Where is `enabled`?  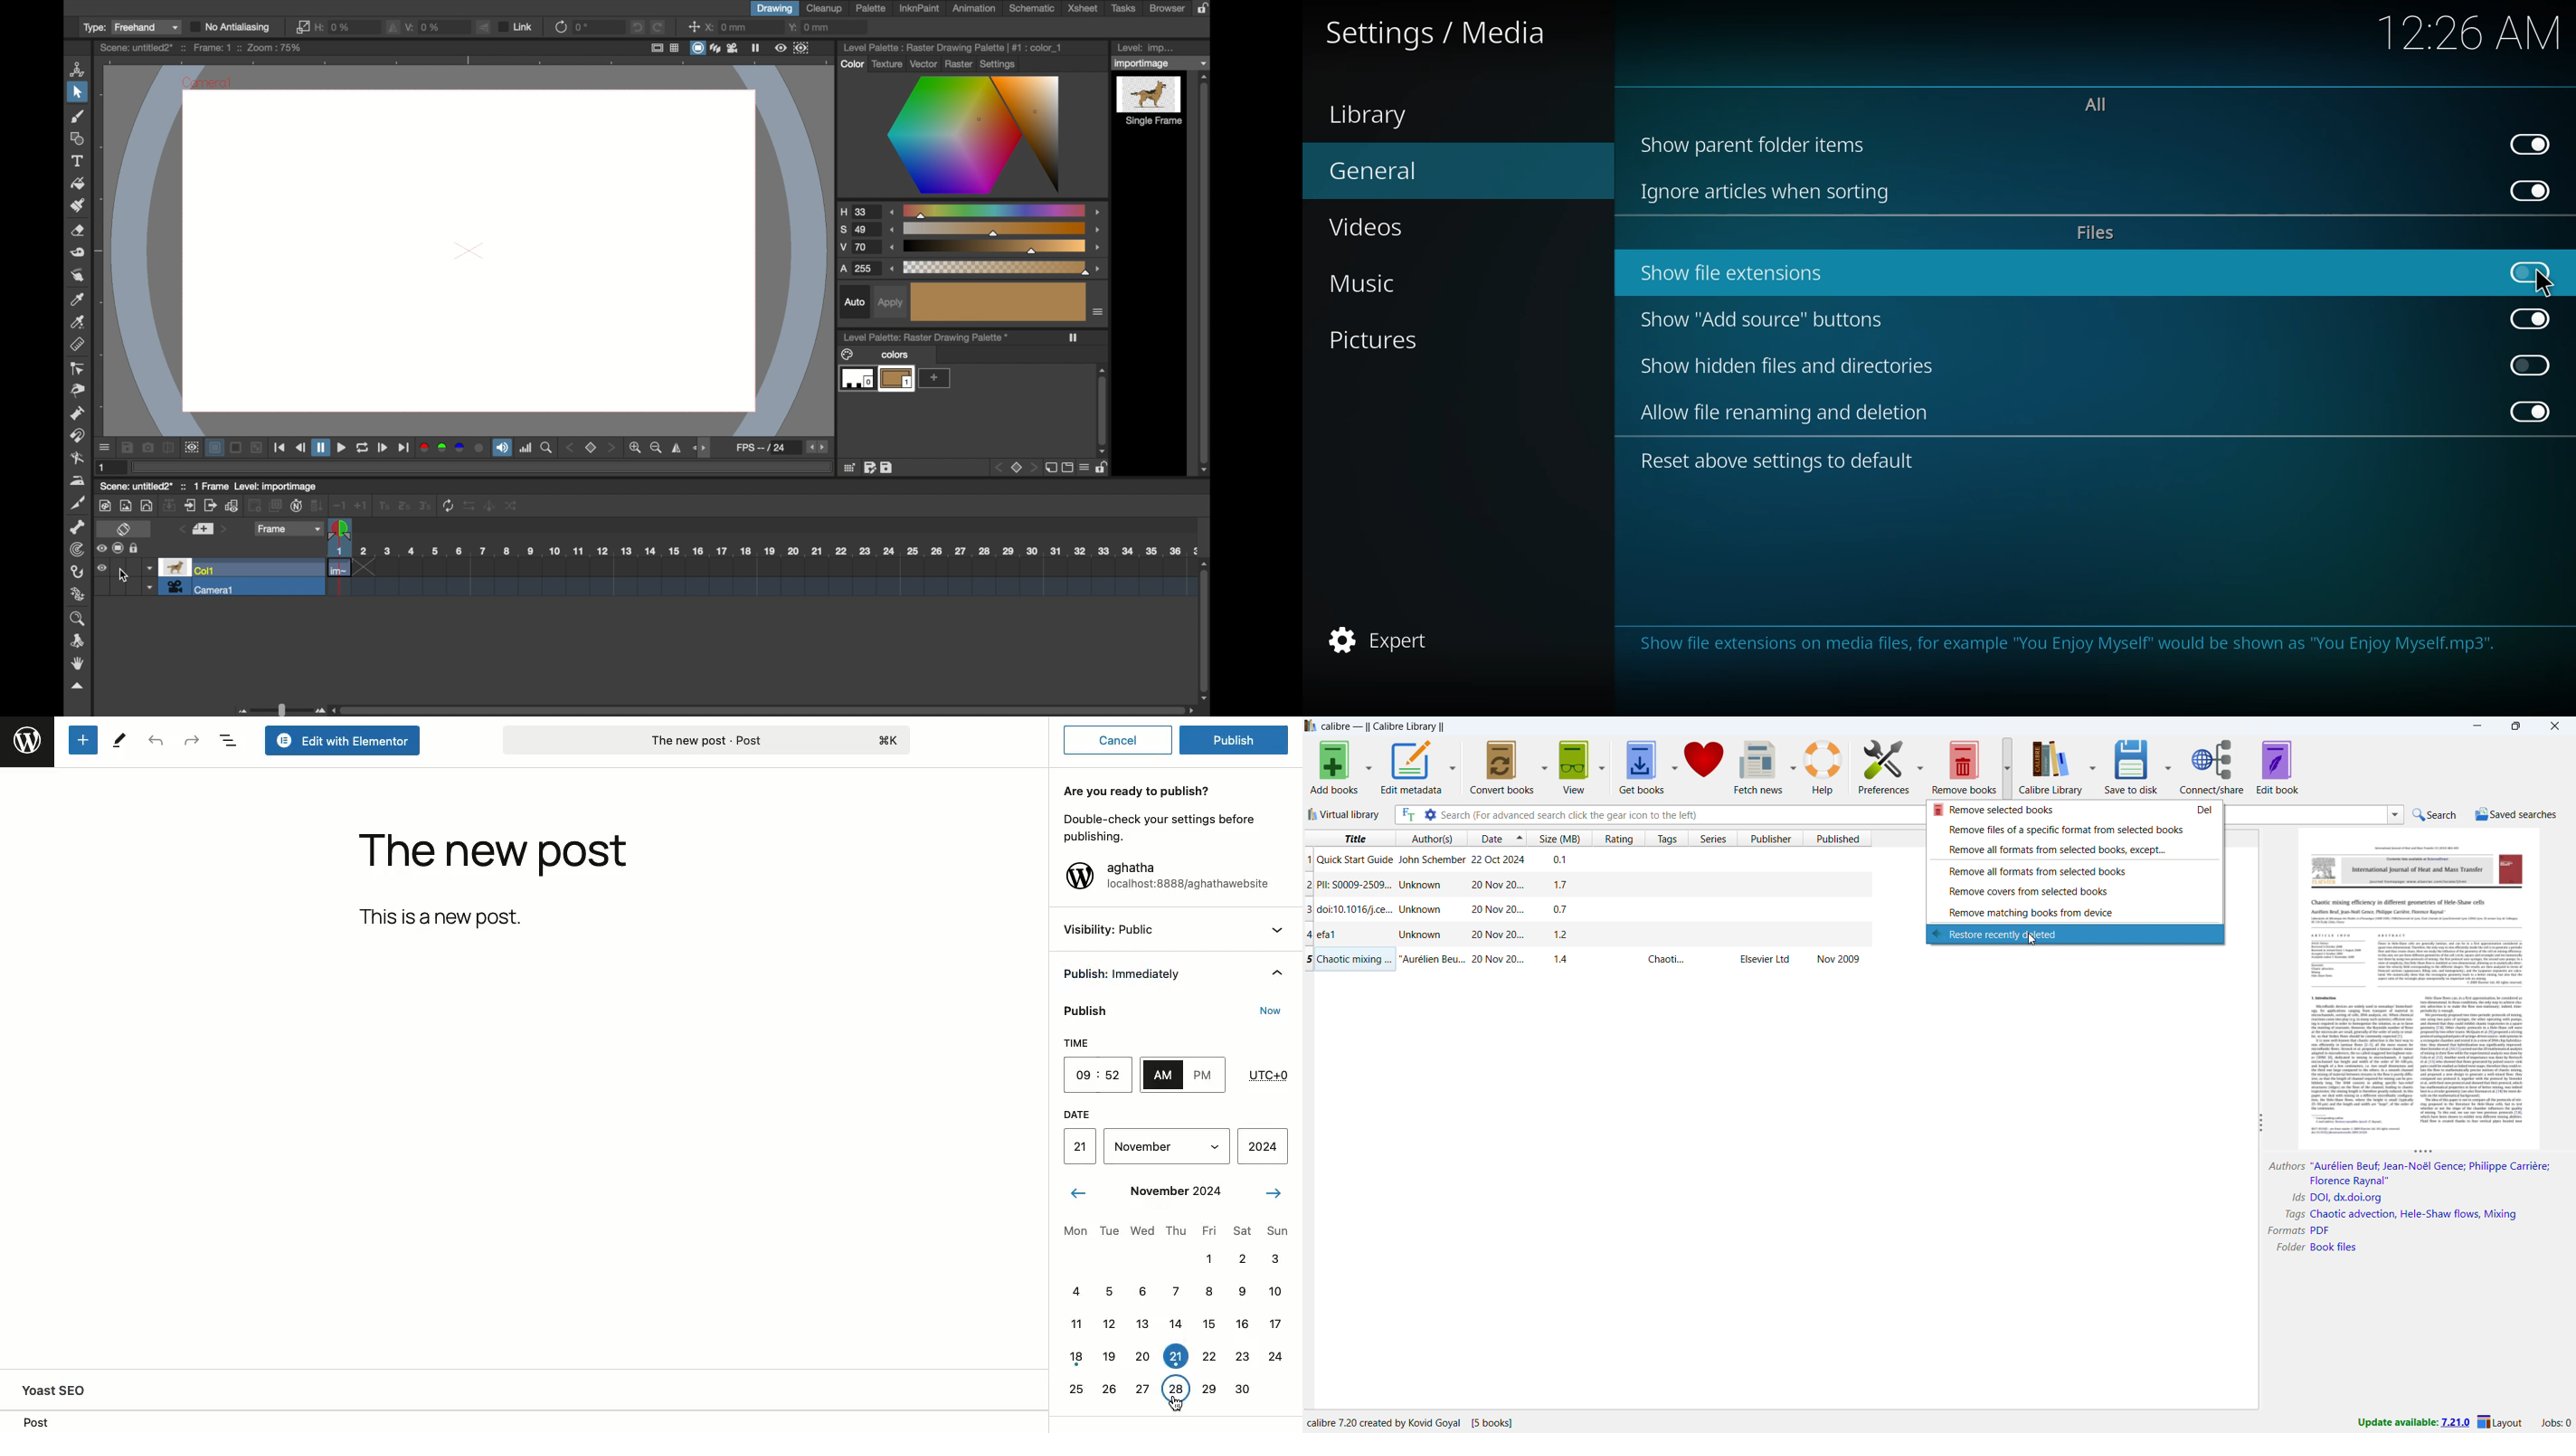 enabled is located at coordinates (2533, 191).